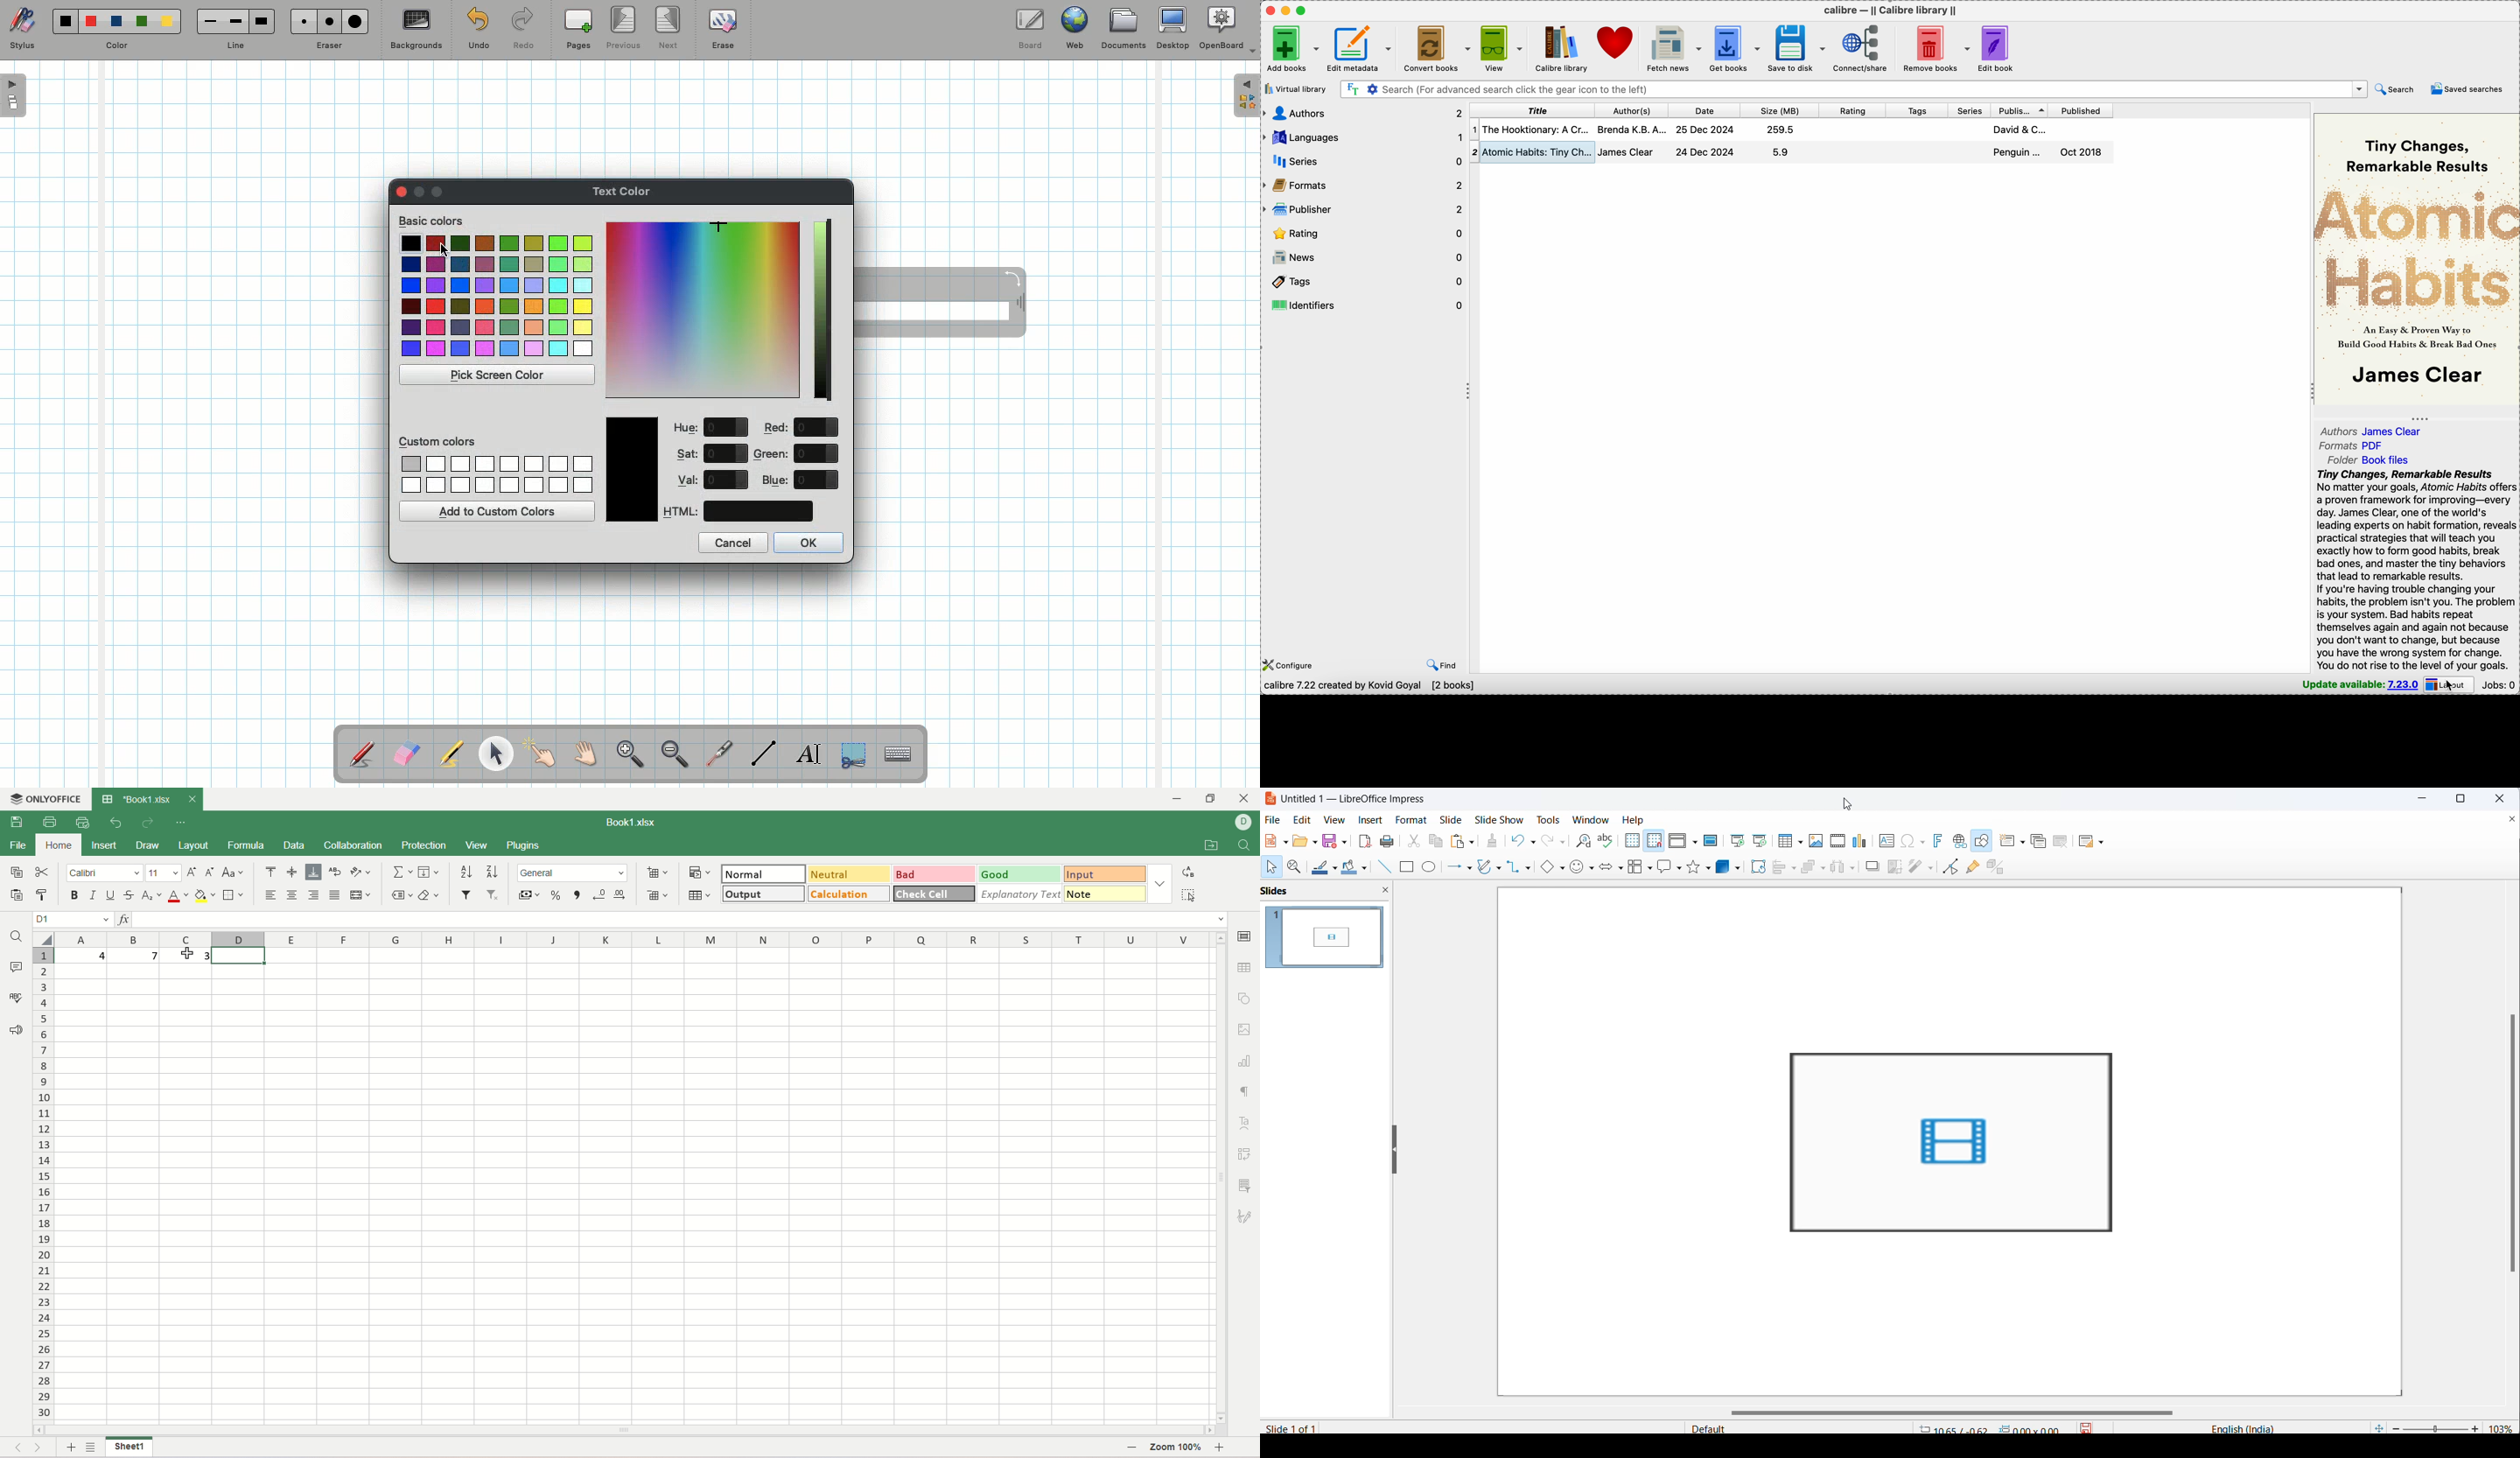 The image size is (2520, 1484). What do you see at coordinates (110, 895) in the screenshot?
I see `underline` at bounding box center [110, 895].